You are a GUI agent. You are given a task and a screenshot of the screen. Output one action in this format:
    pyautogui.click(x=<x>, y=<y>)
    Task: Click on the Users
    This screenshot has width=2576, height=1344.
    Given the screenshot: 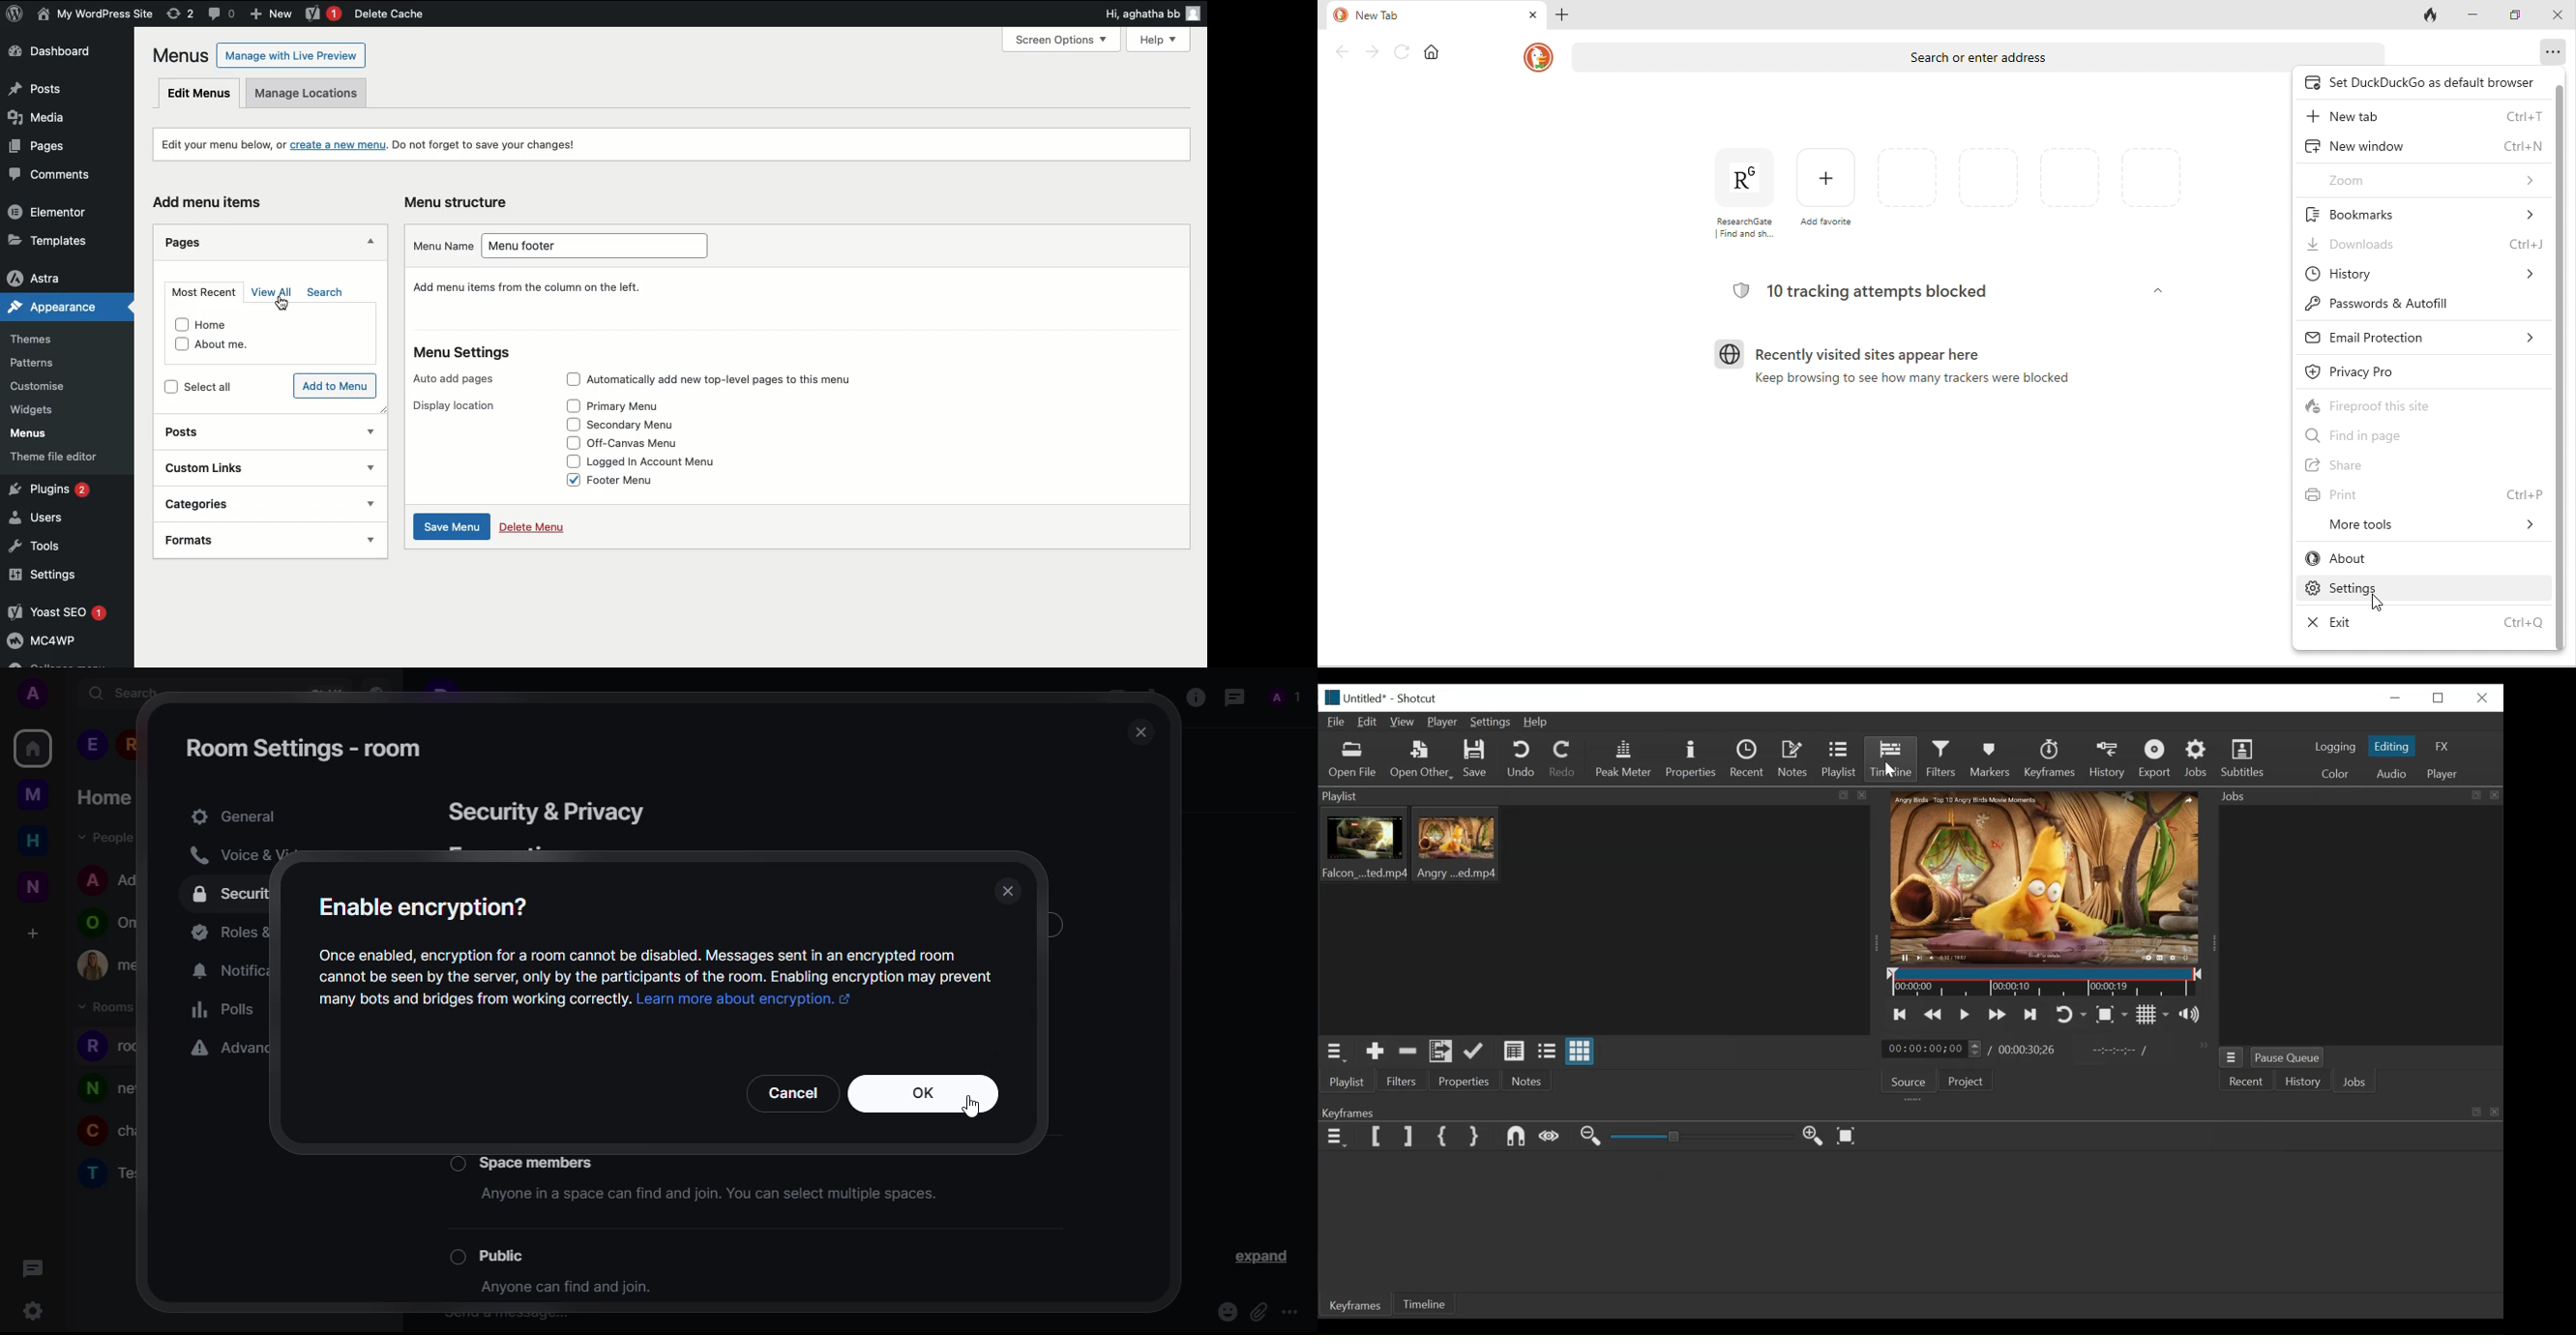 What is the action you would take?
    pyautogui.click(x=48, y=519)
    